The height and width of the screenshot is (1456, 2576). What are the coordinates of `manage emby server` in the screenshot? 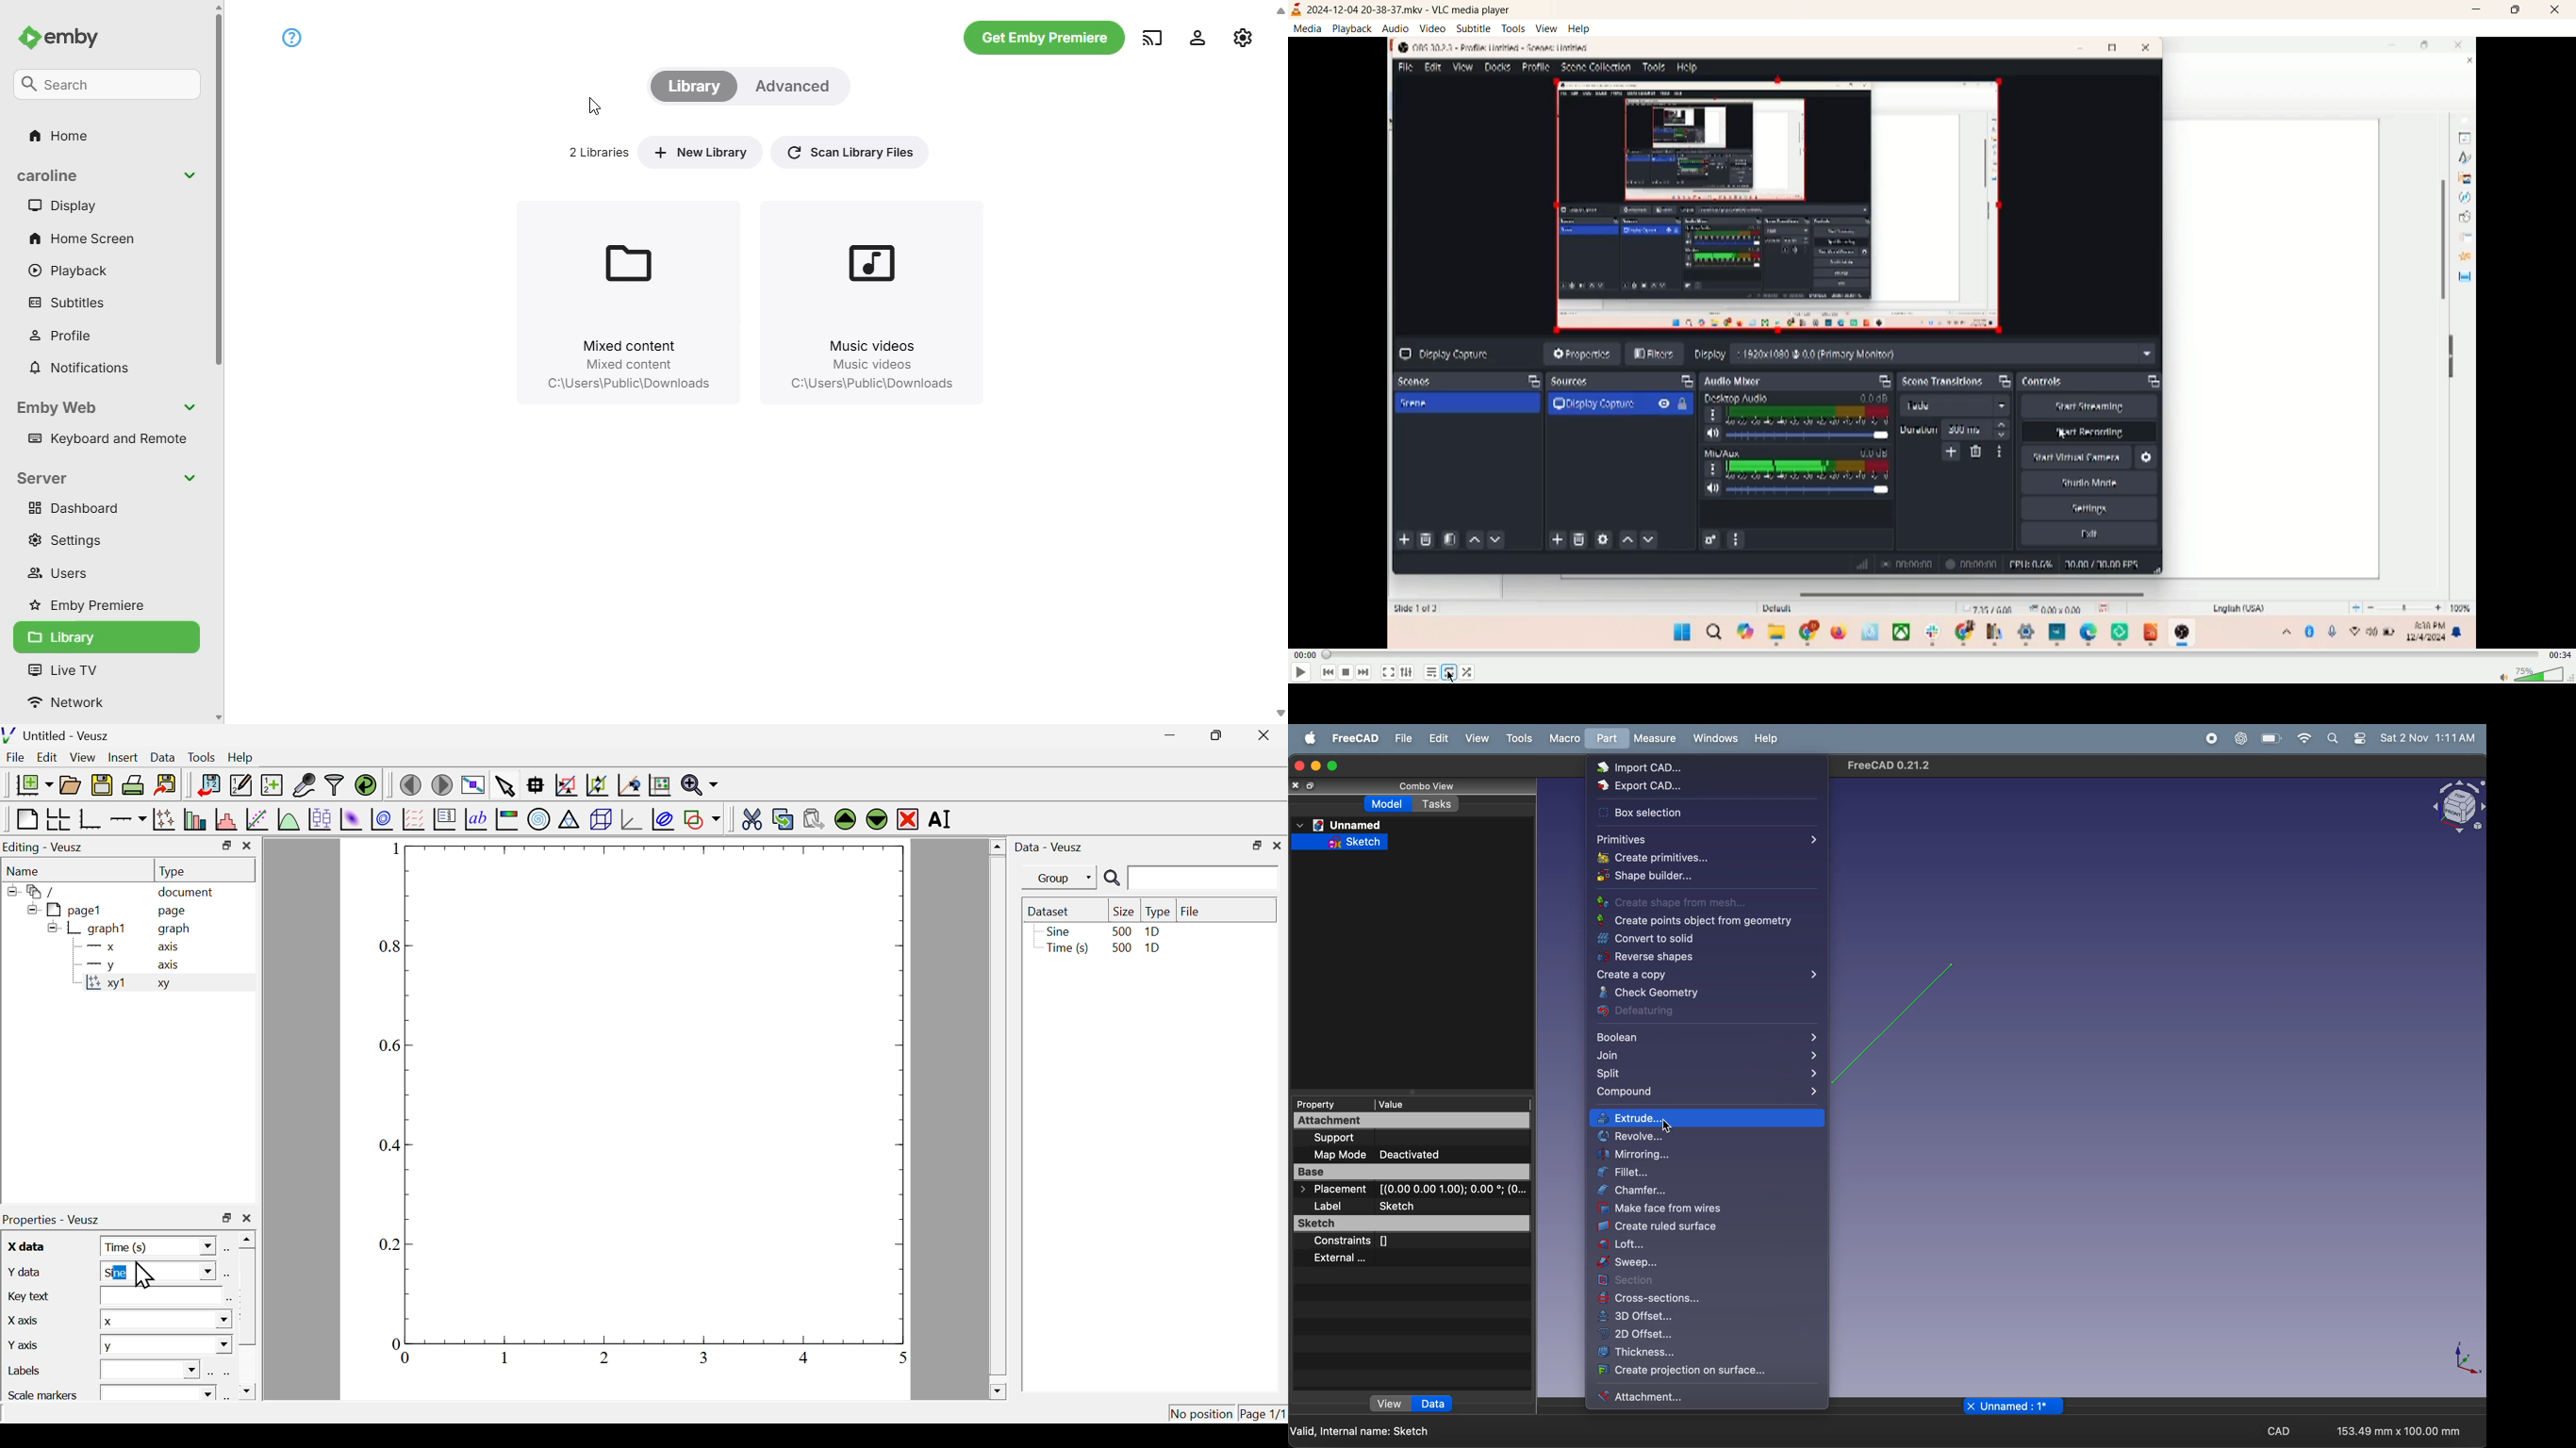 It's located at (1197, 37).